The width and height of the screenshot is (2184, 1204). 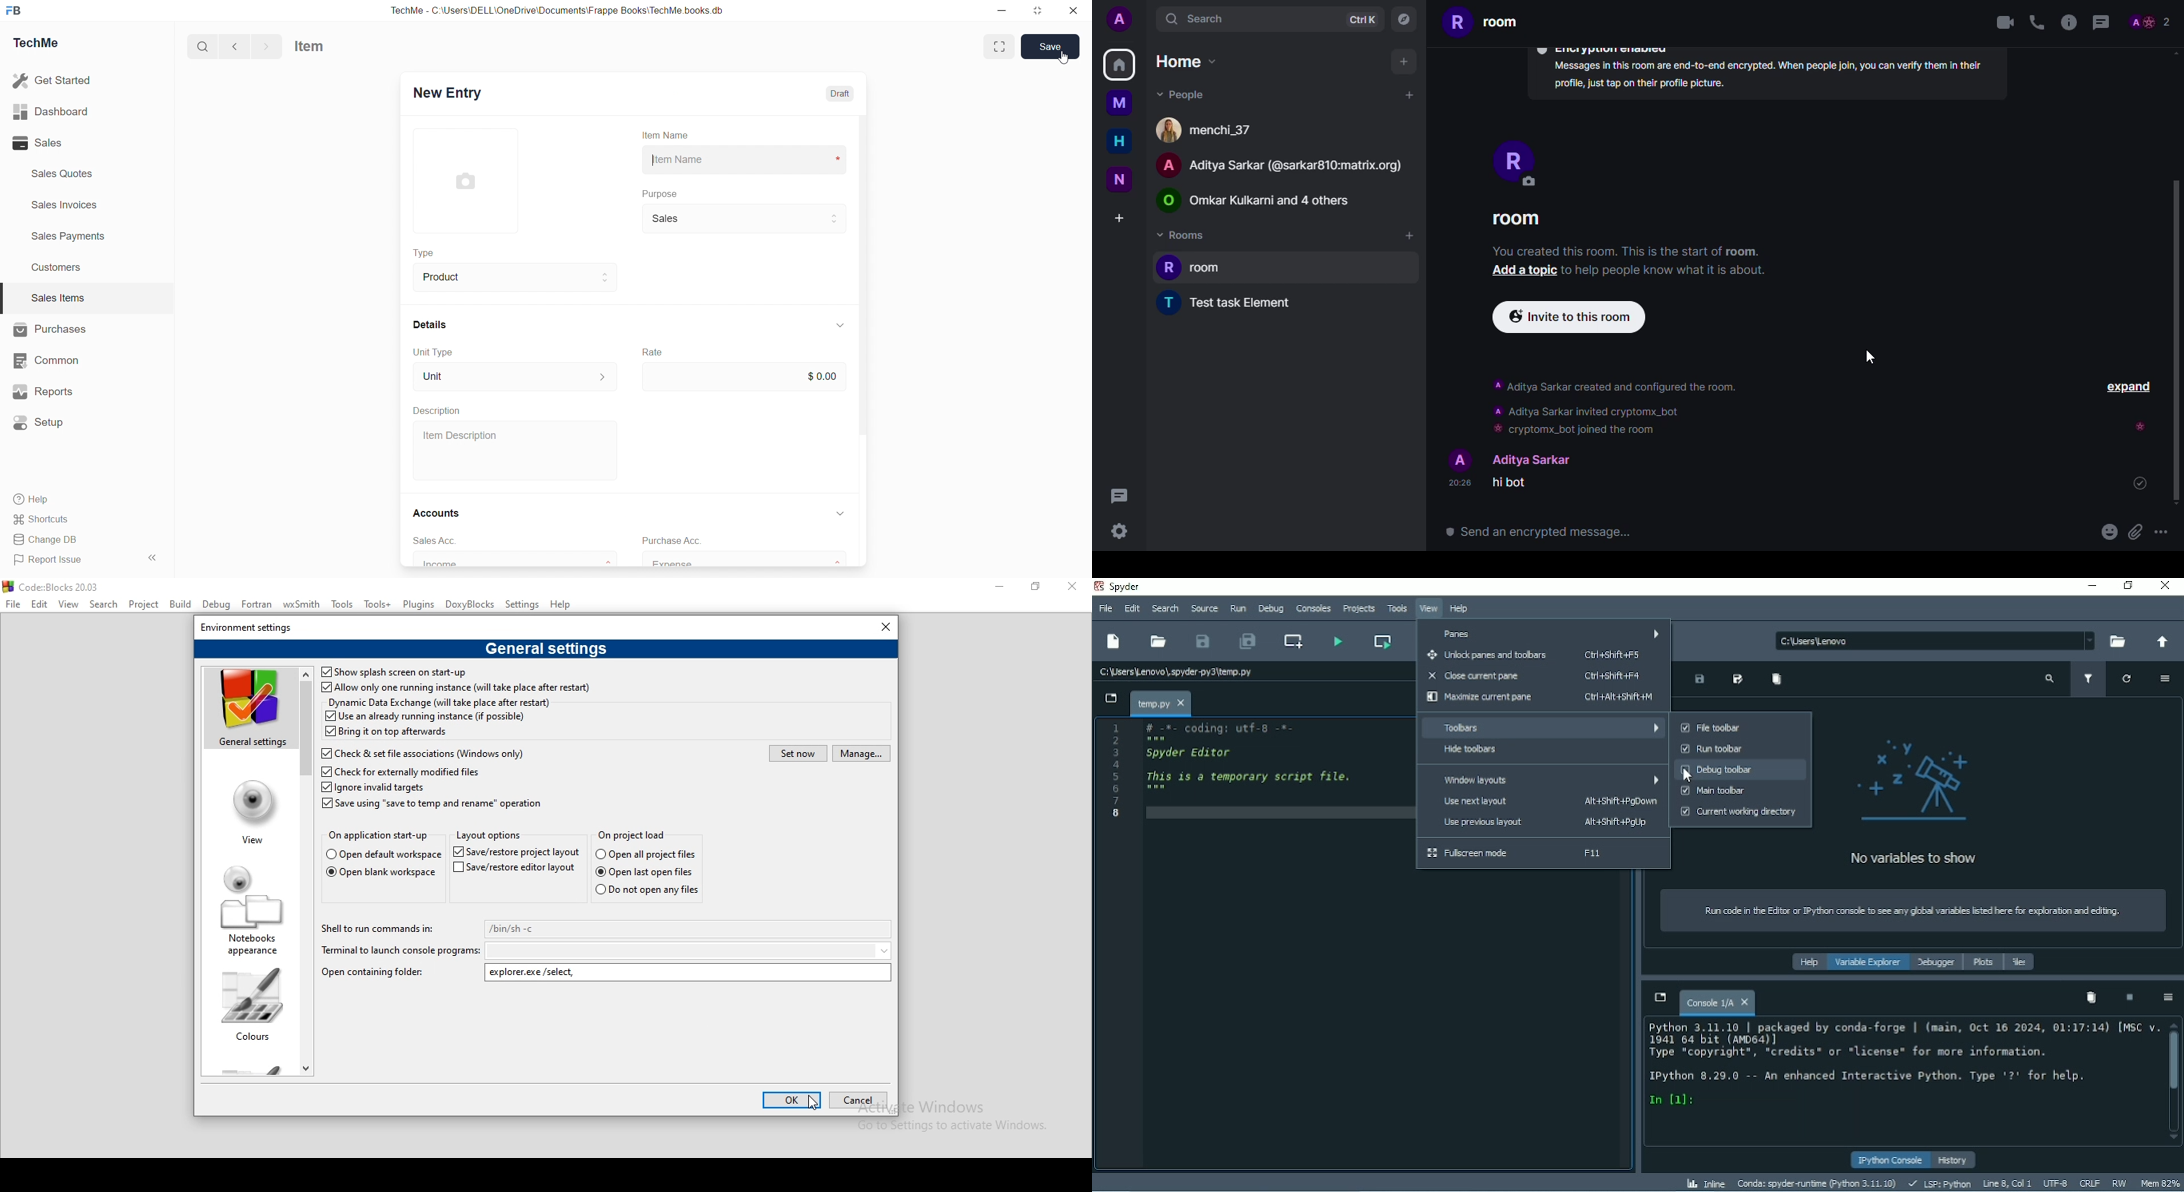 I want to click on Console, so click(x=1899, y=1066).